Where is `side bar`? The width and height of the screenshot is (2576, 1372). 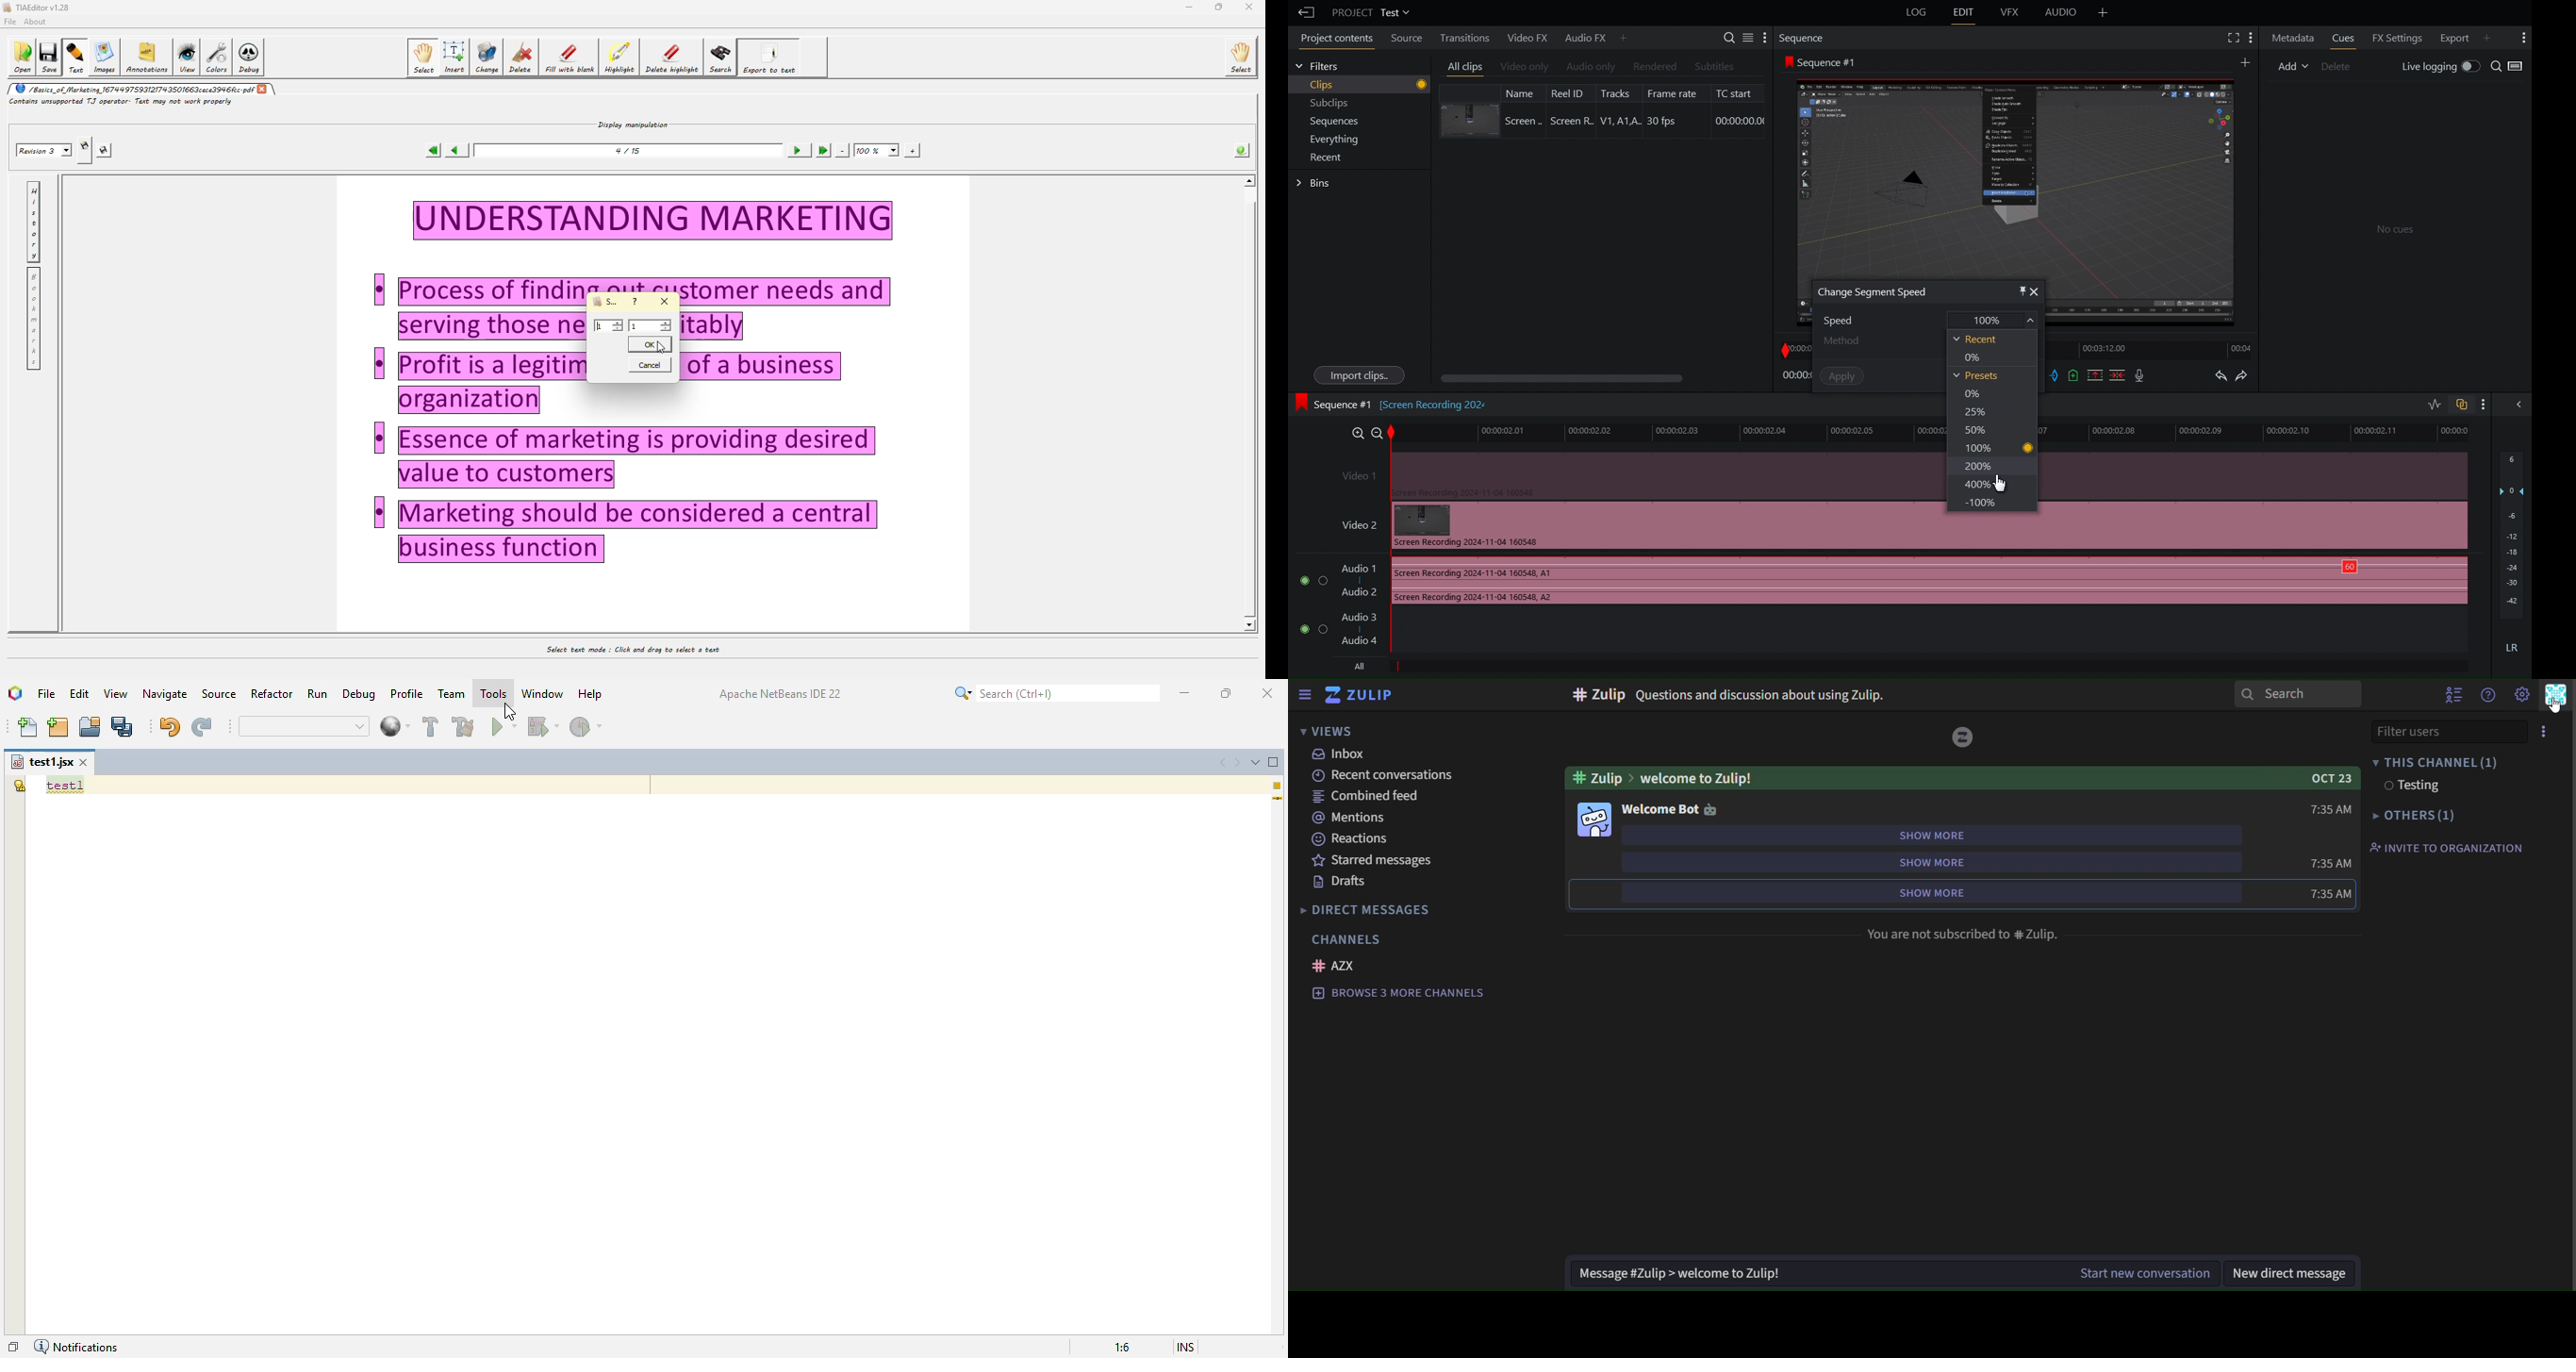
side bar is located at coordinates (1304, 695).